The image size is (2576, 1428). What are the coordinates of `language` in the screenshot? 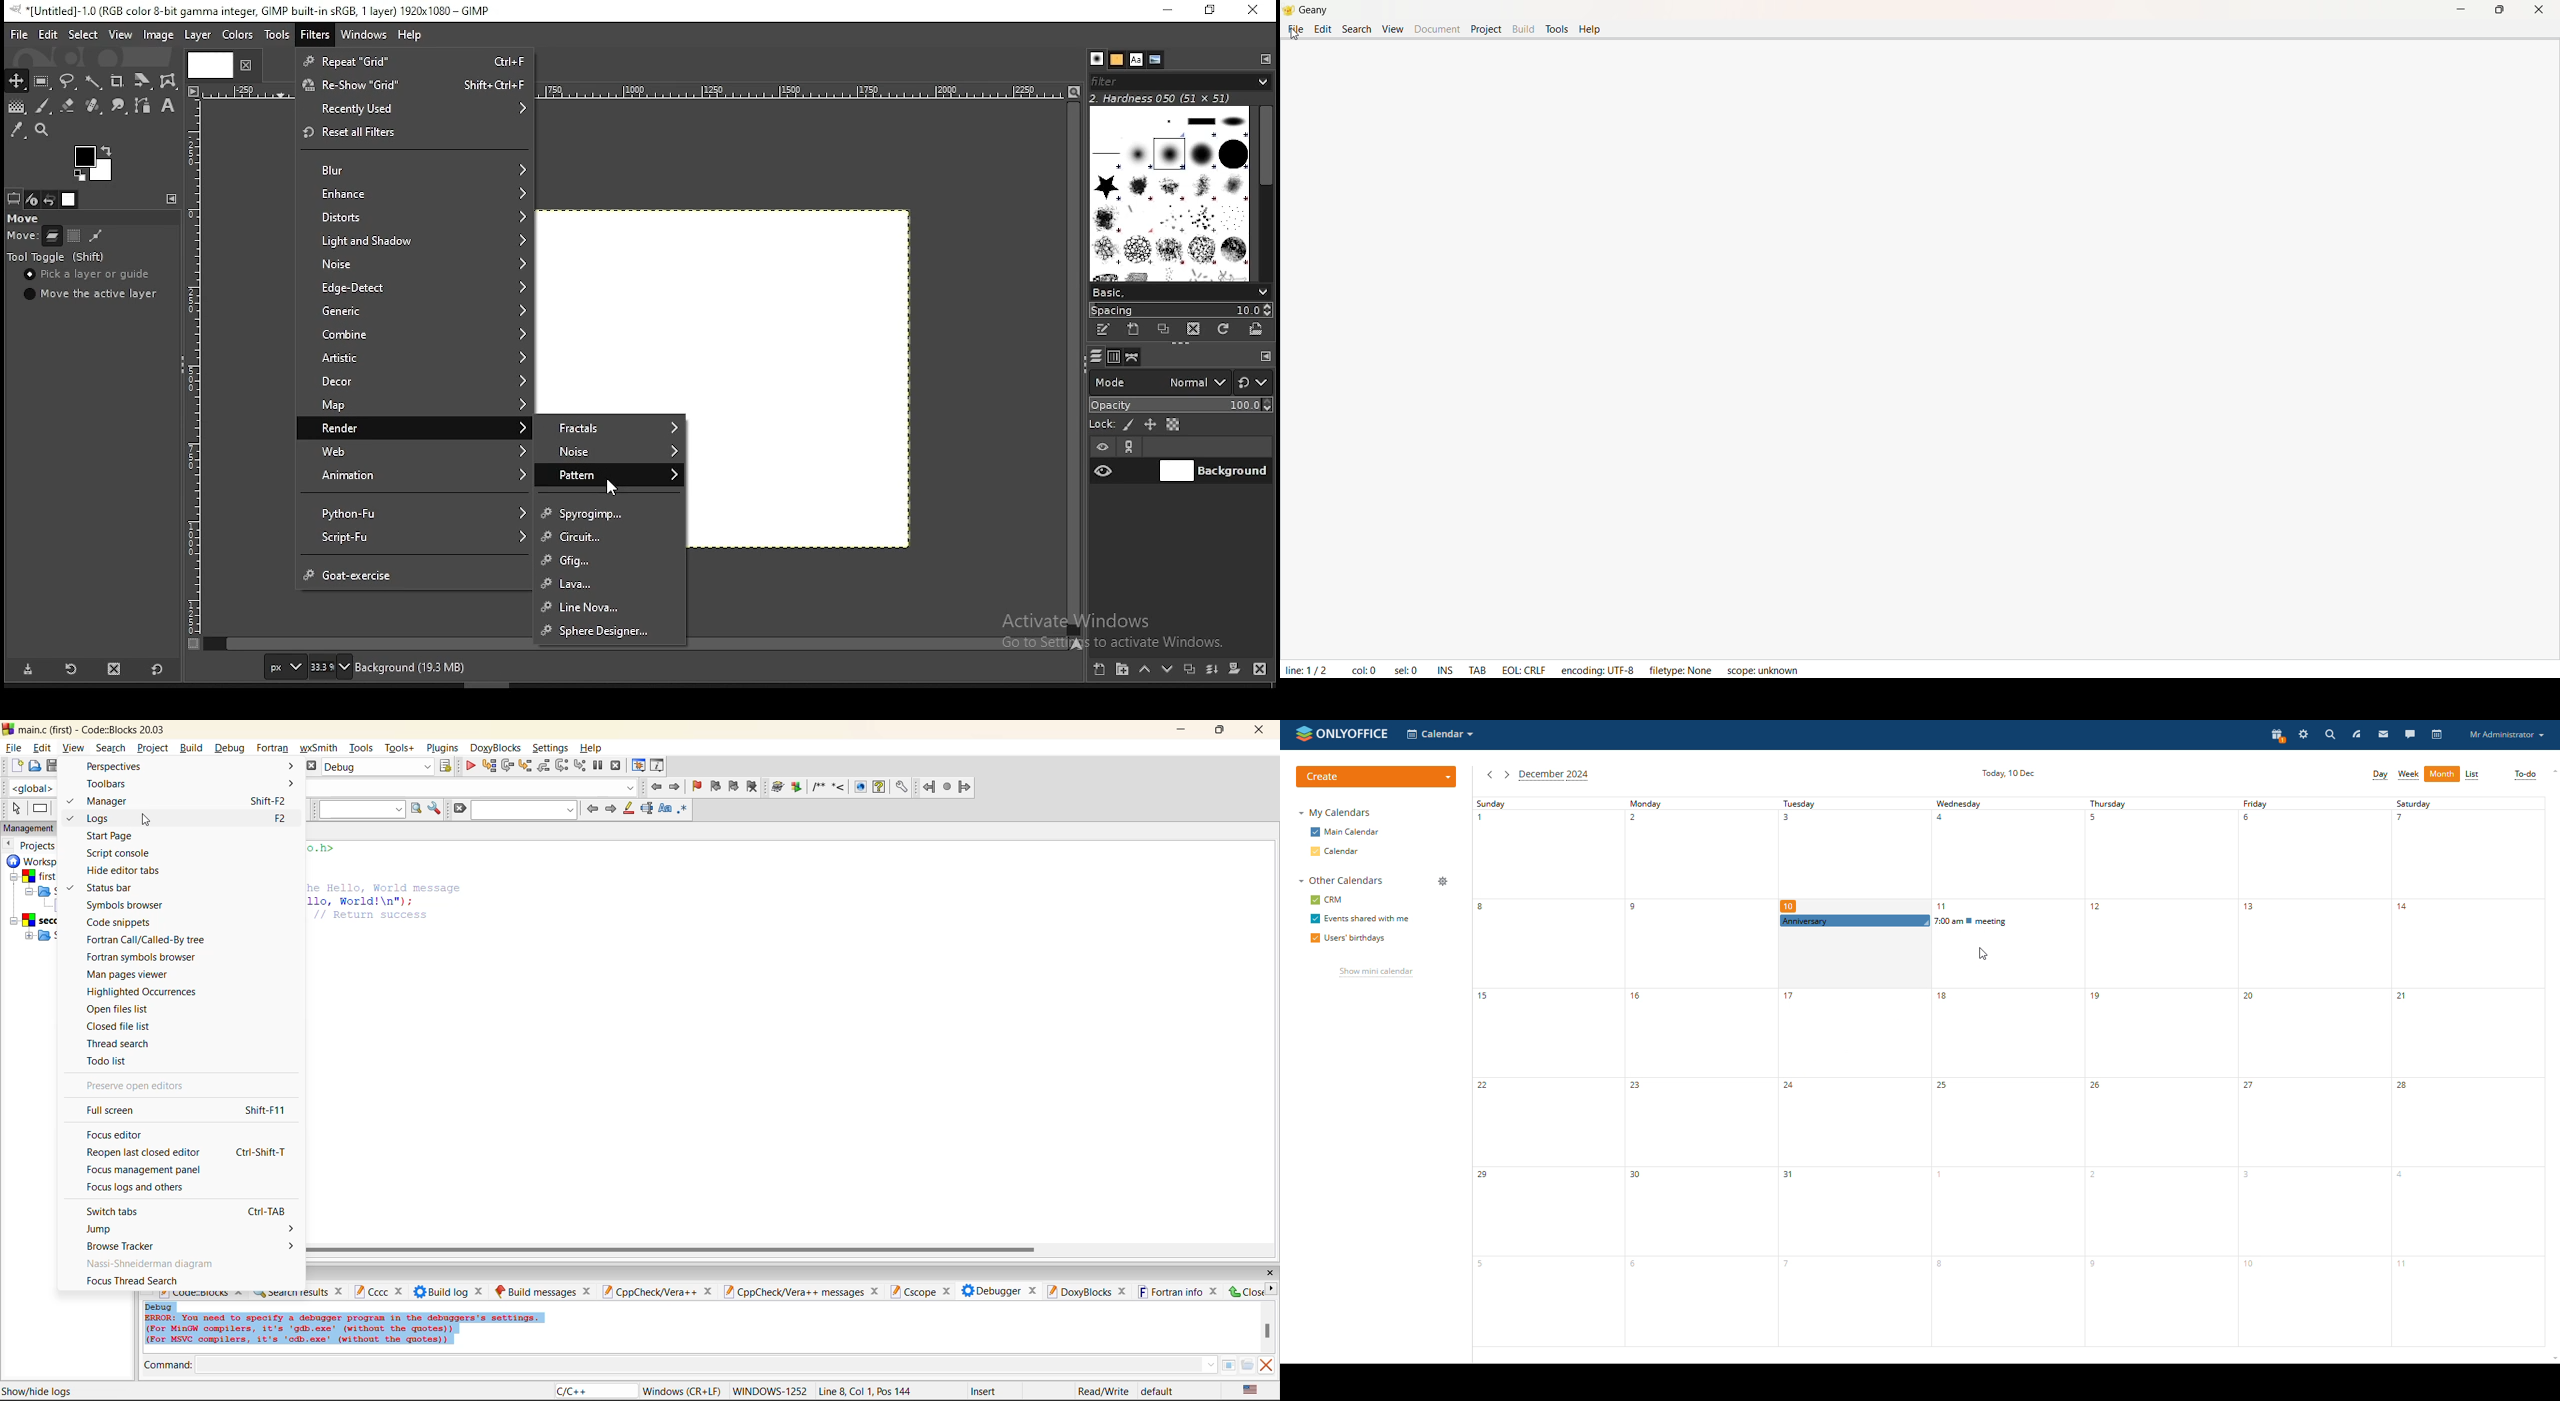 It's located at (593, 1392).